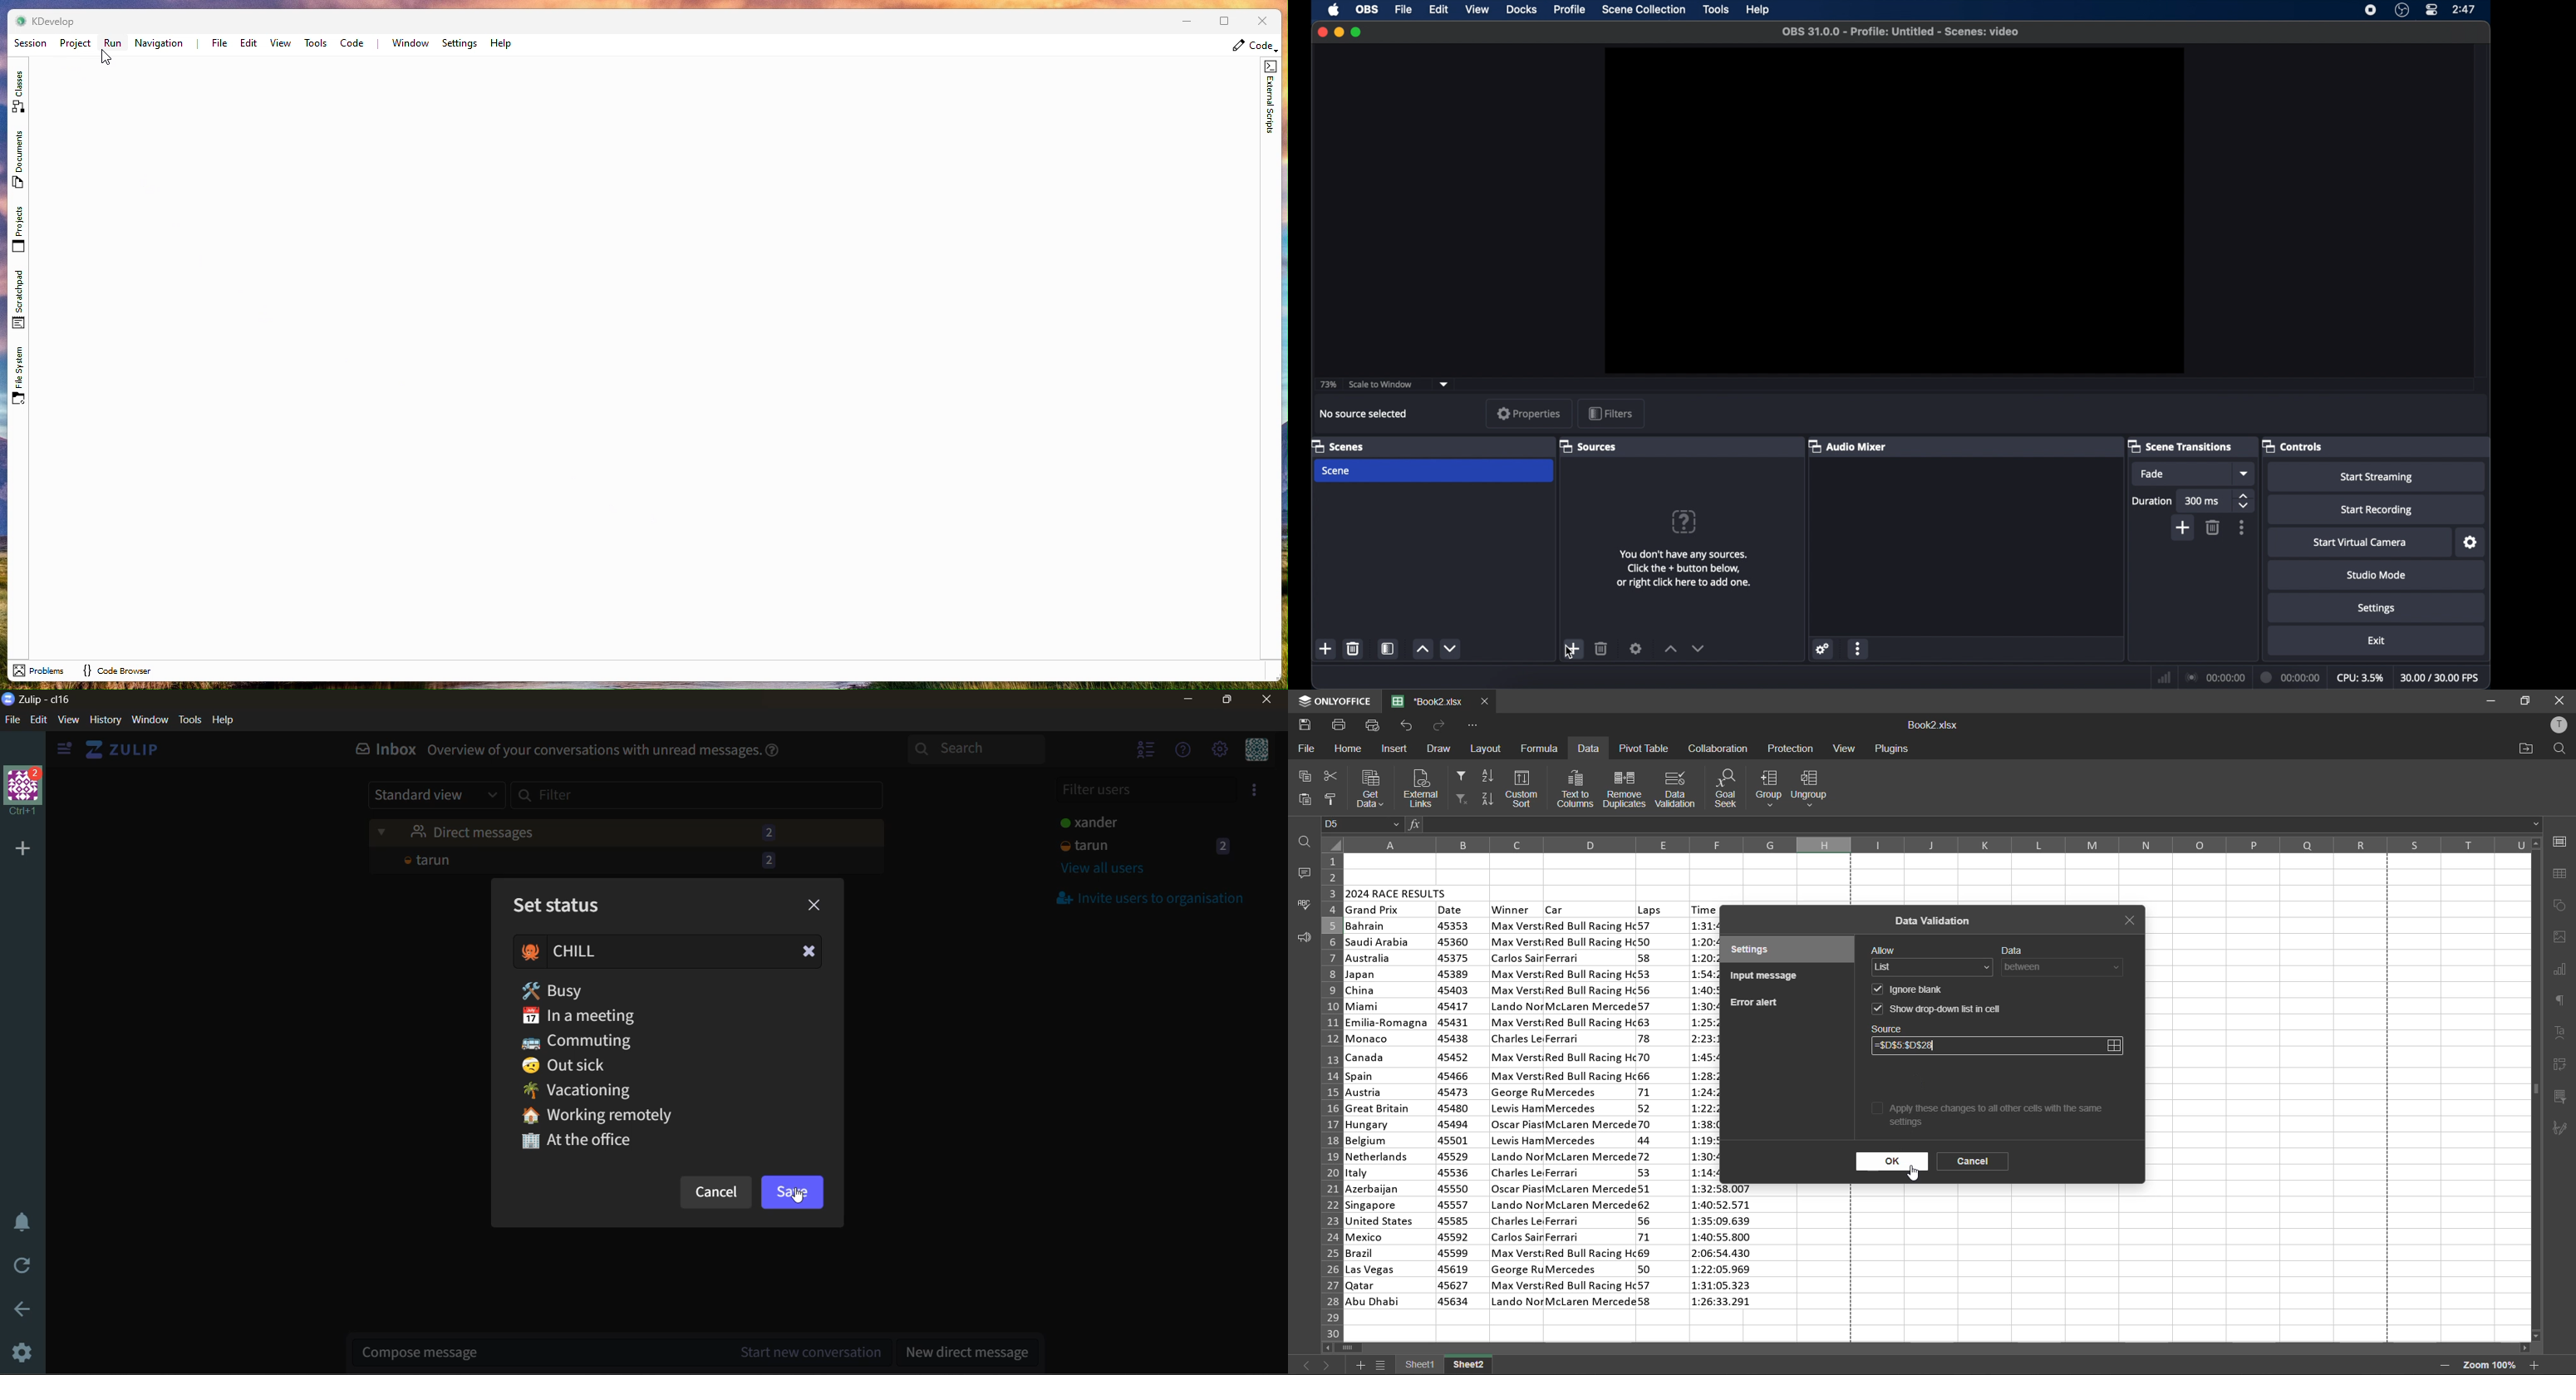 The height and width of the screenshot is (1400, 2576). Describe the element at coordinates (1525, 789) in the screenshot. I see `custom sort` at that location.